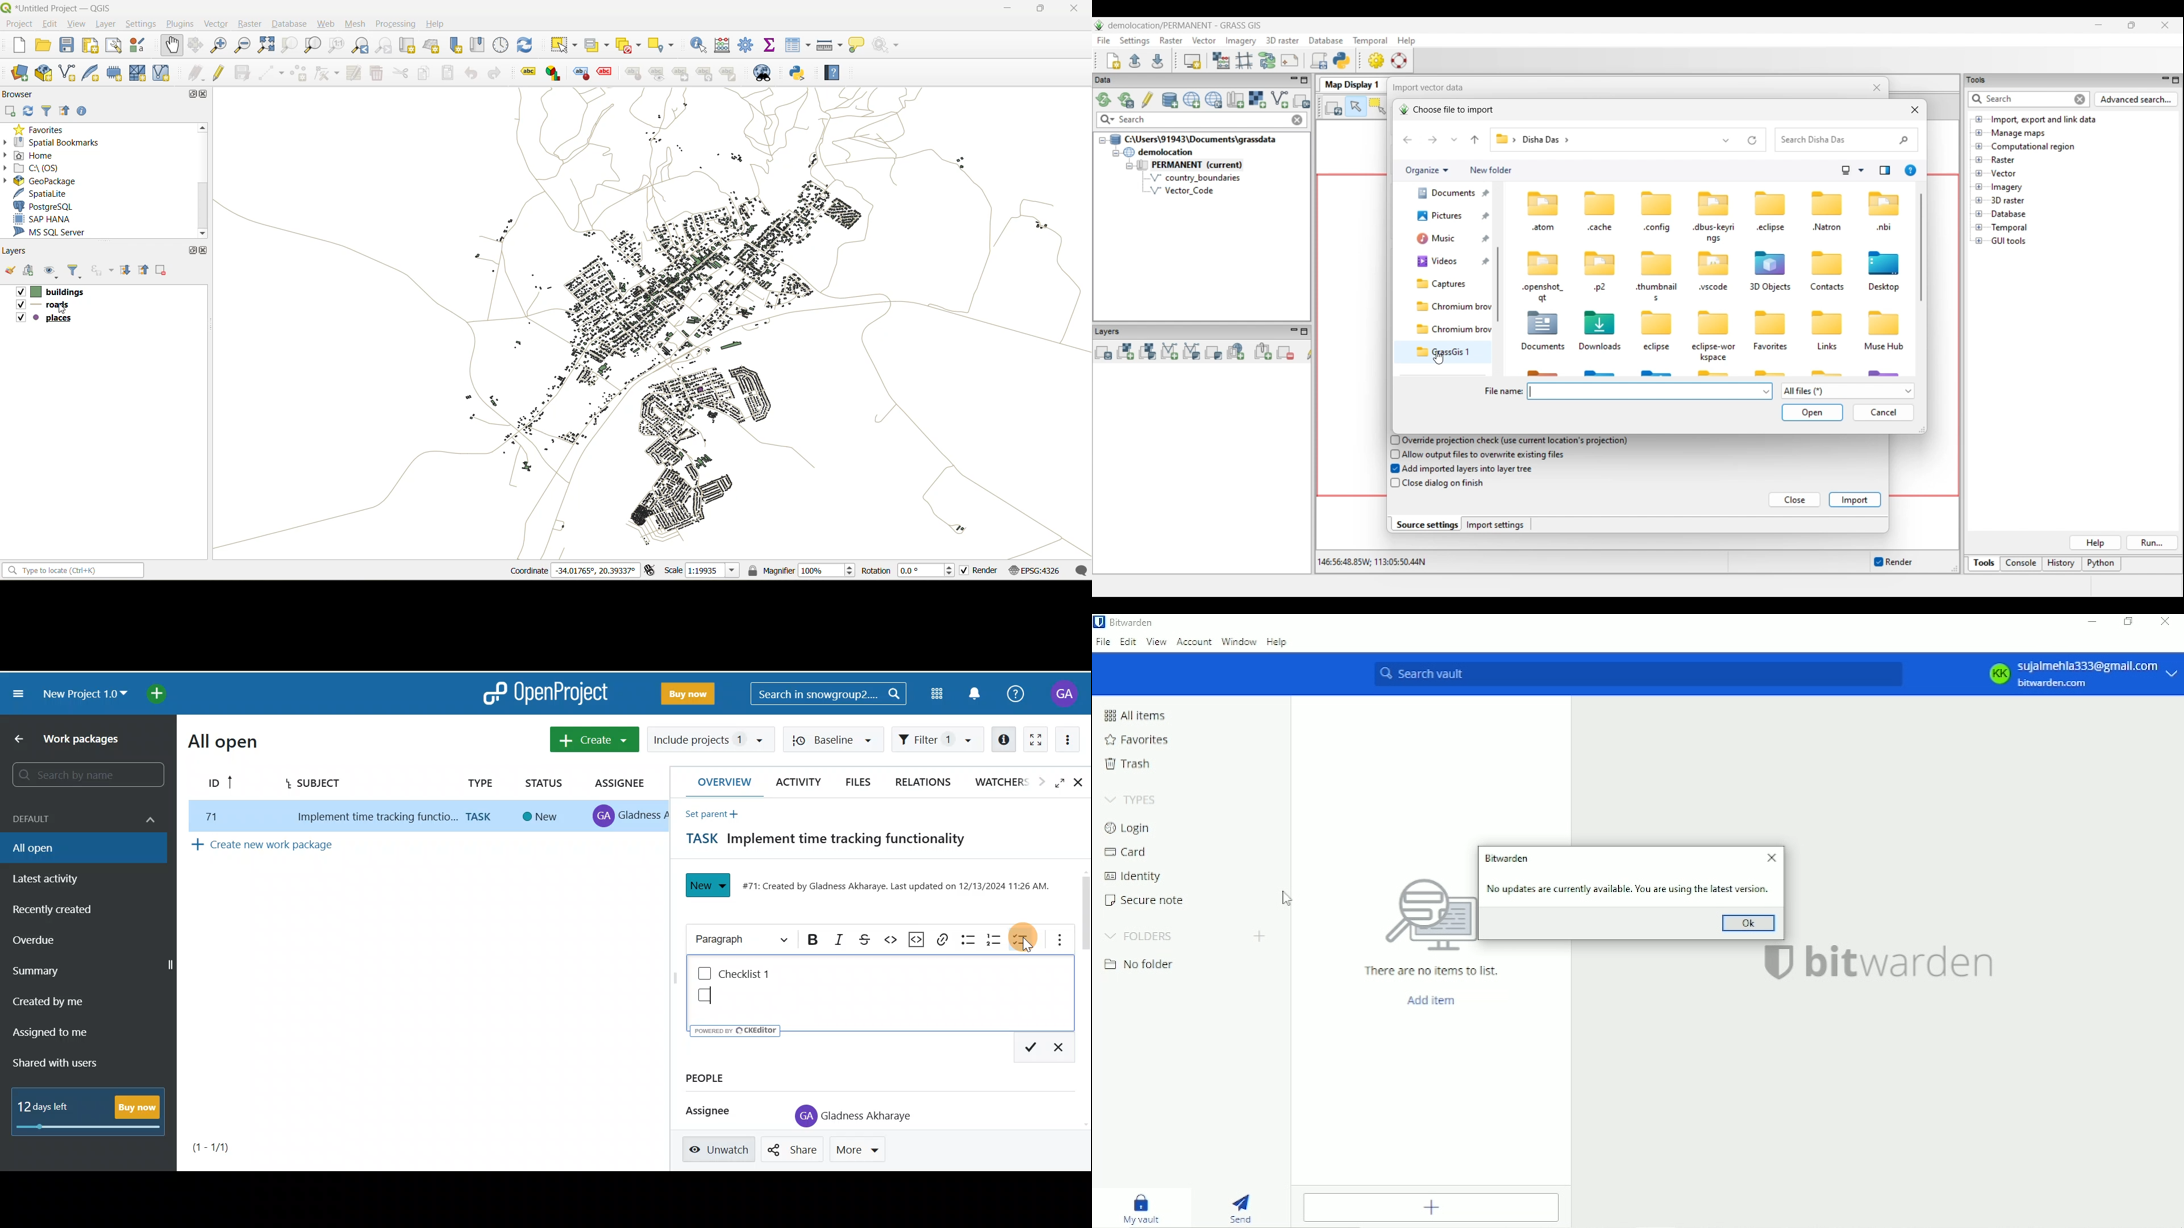 The width and height of the screenshot is (2184, 1232). I want to click on Account name, so click(1064, 695).